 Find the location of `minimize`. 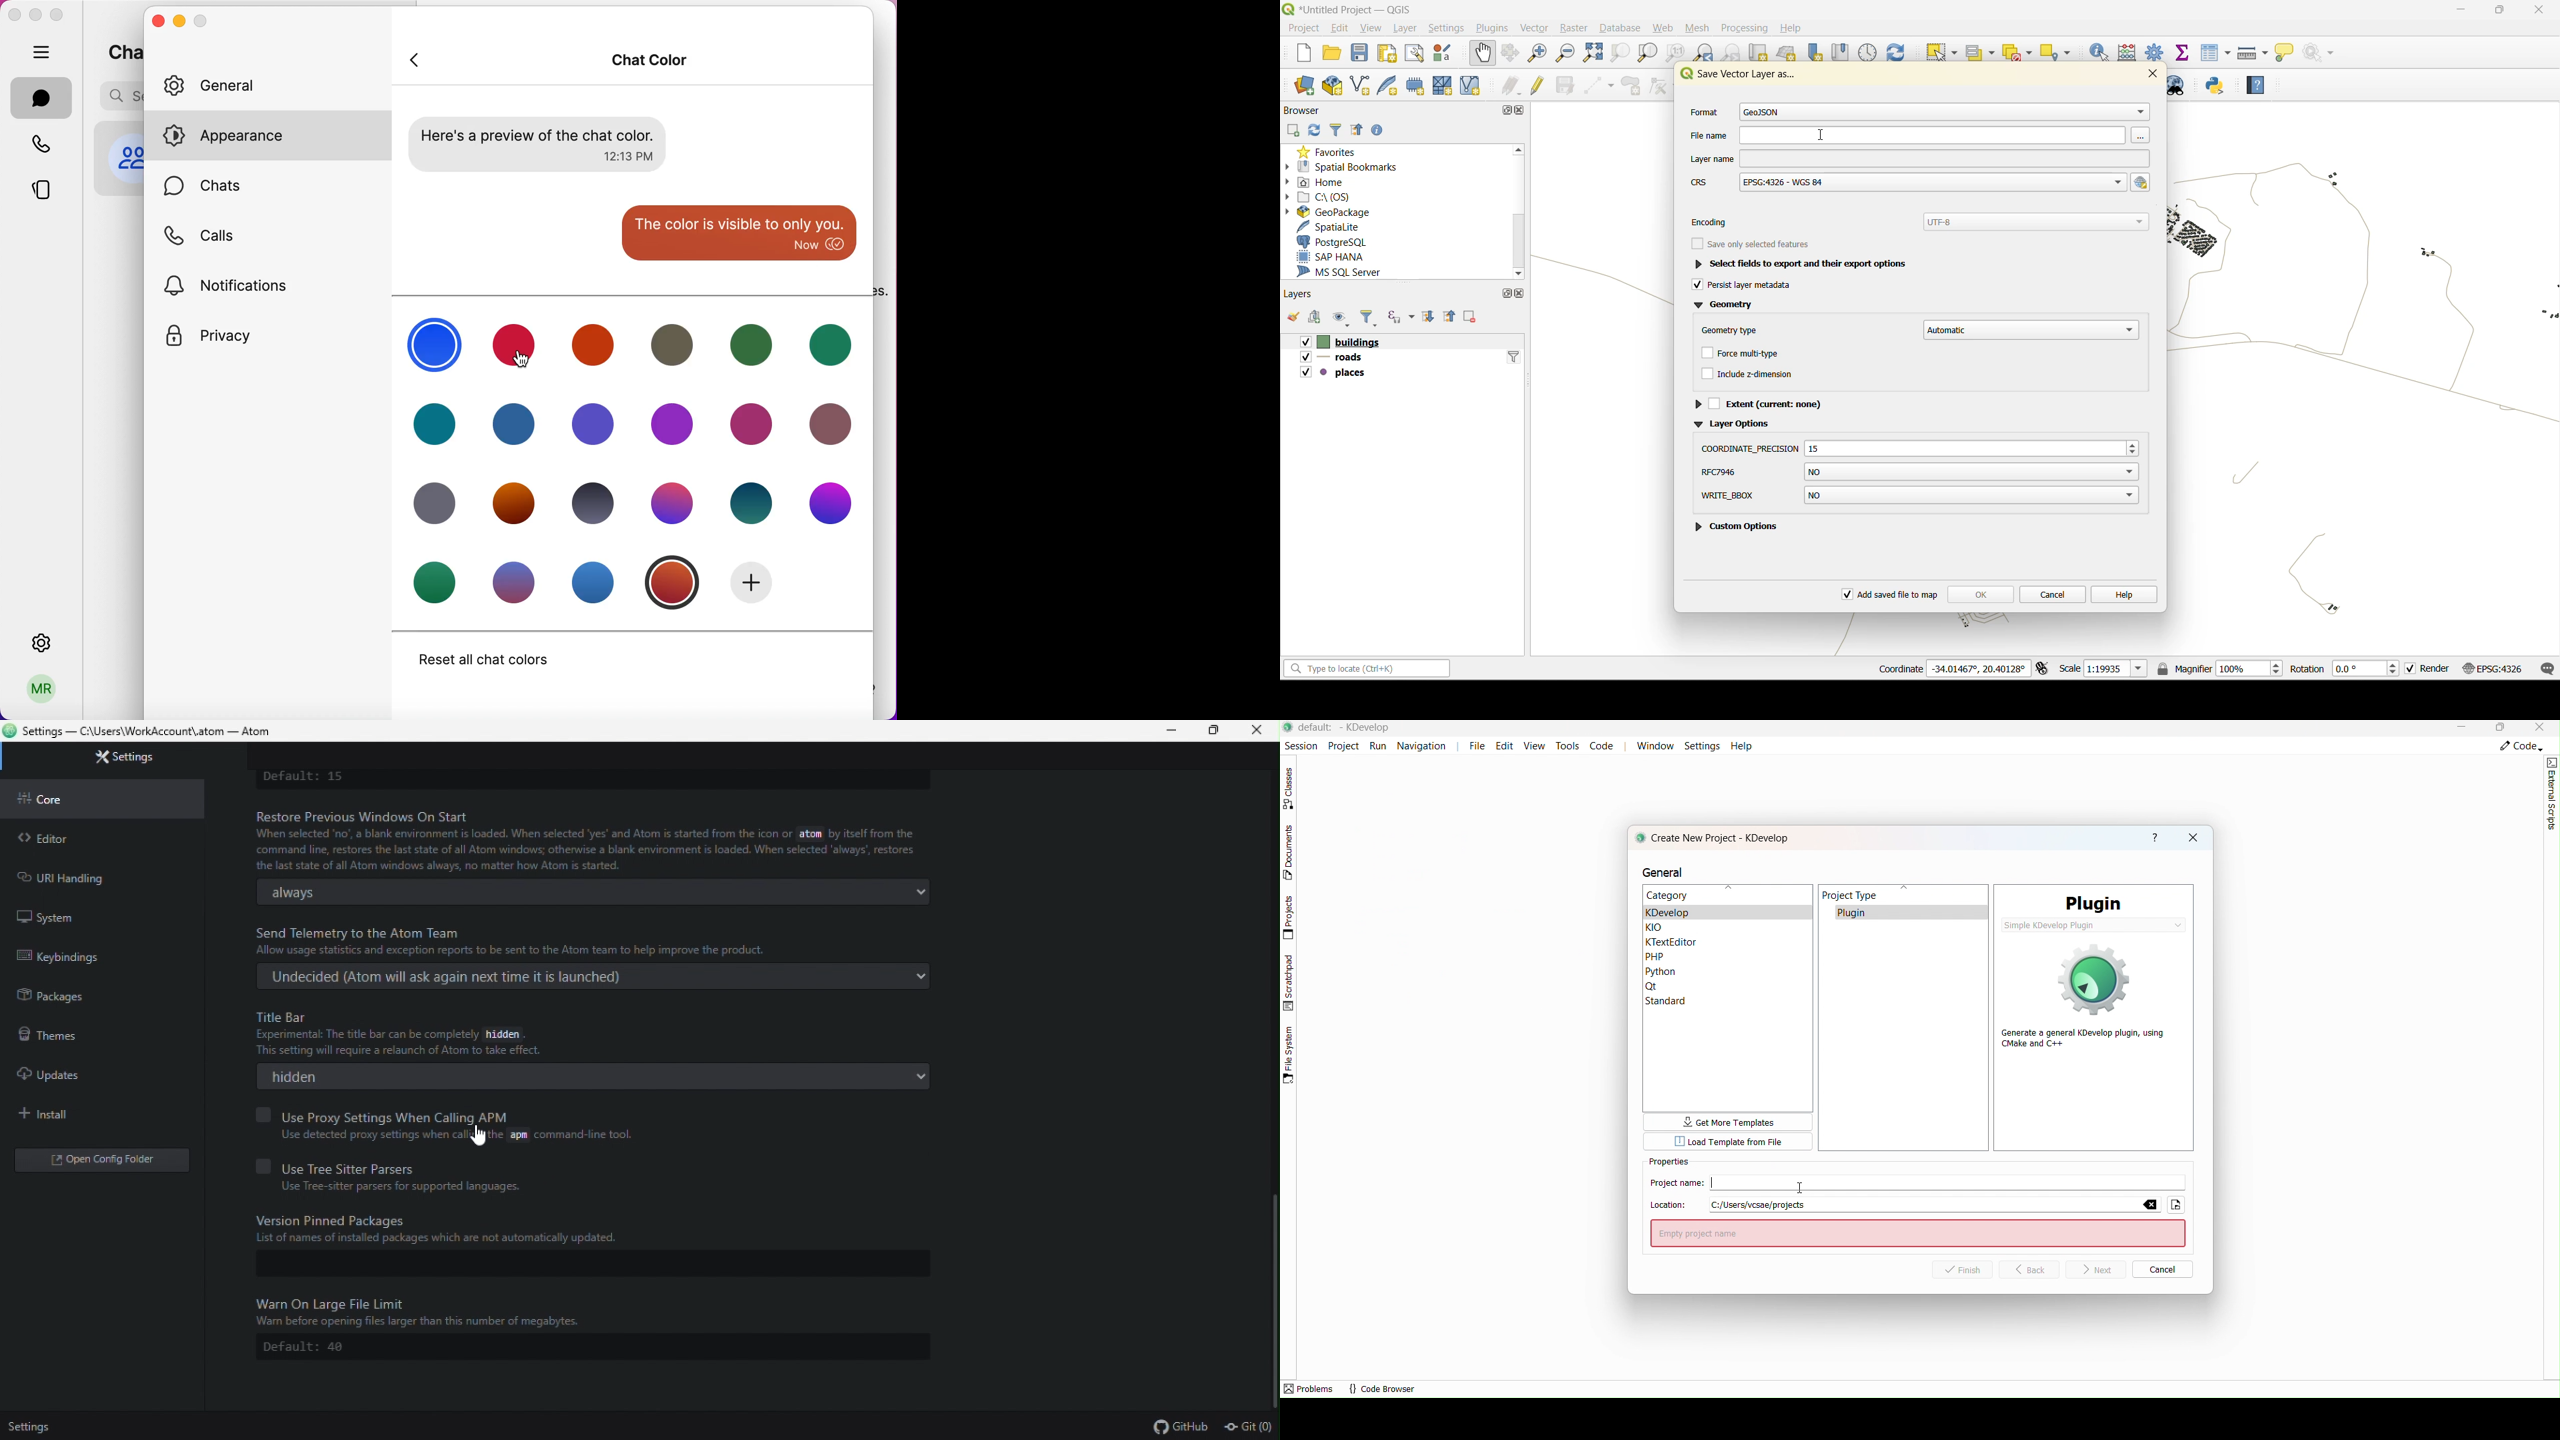

minimize is located at coordinates (34, 14).